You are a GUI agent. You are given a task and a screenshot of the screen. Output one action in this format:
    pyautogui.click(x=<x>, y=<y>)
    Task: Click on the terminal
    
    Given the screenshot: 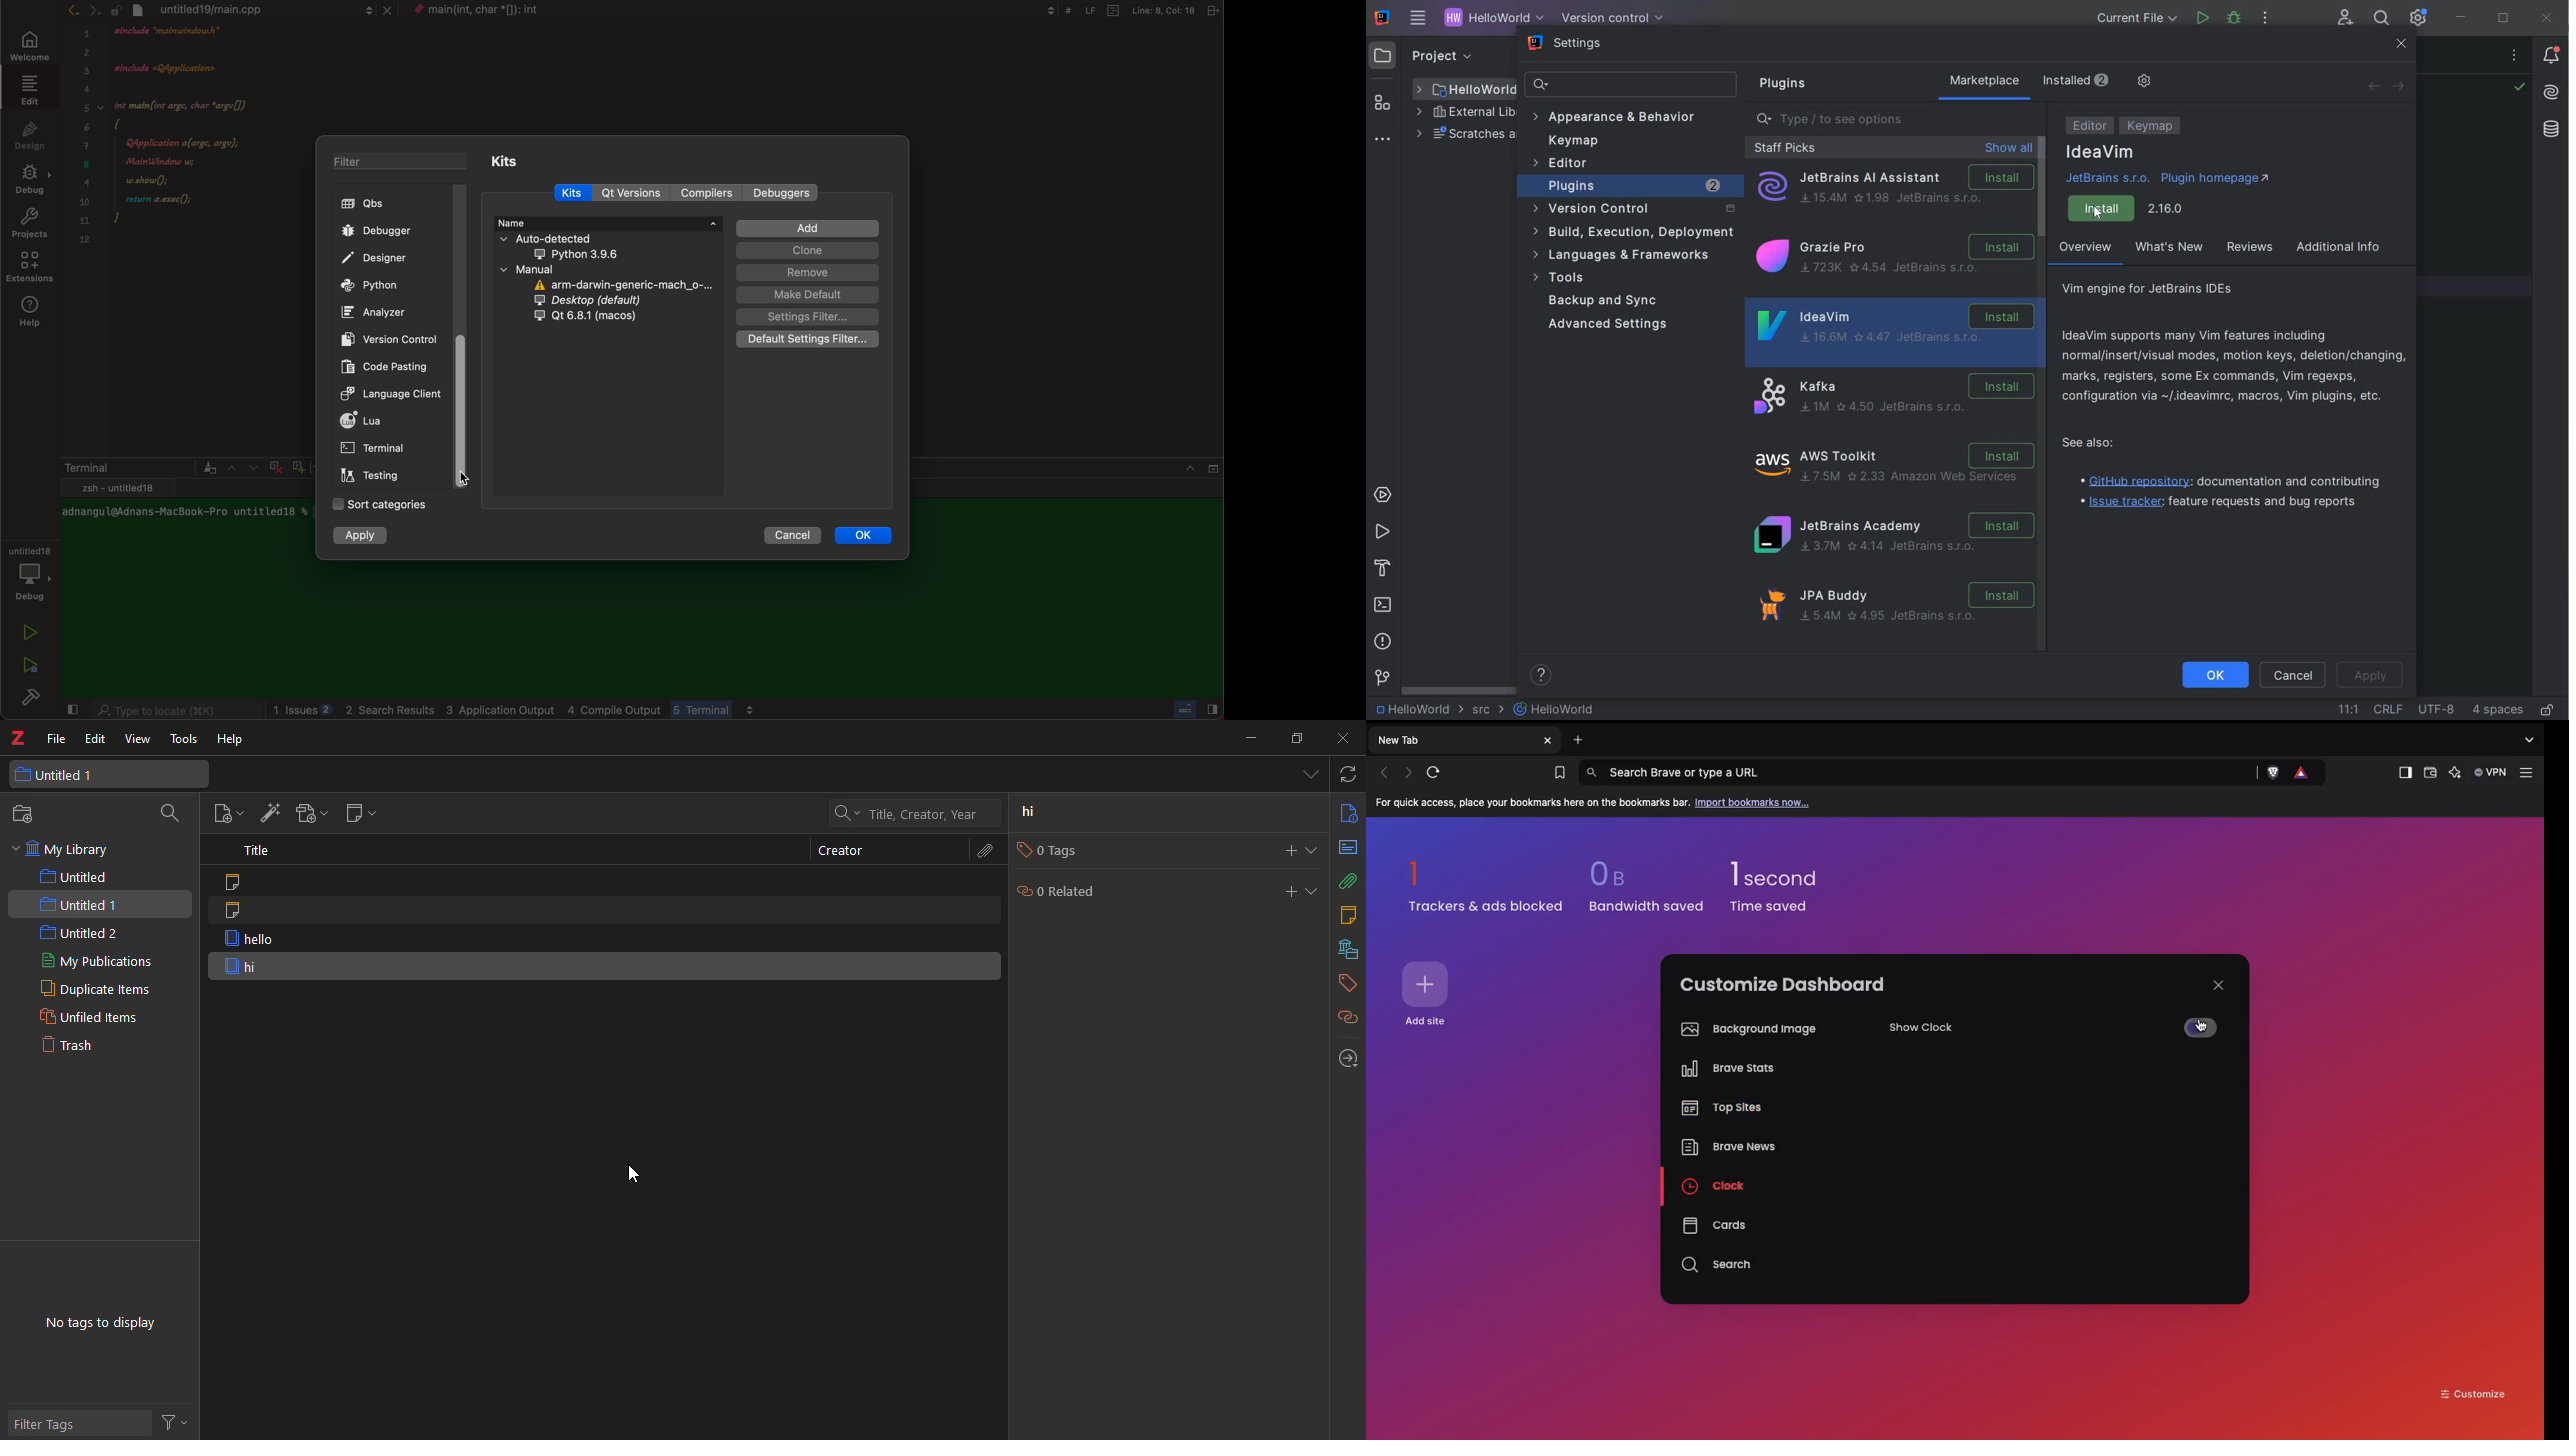 What is the action you would take?
    pyautogui.click(x=138, y=468)
    